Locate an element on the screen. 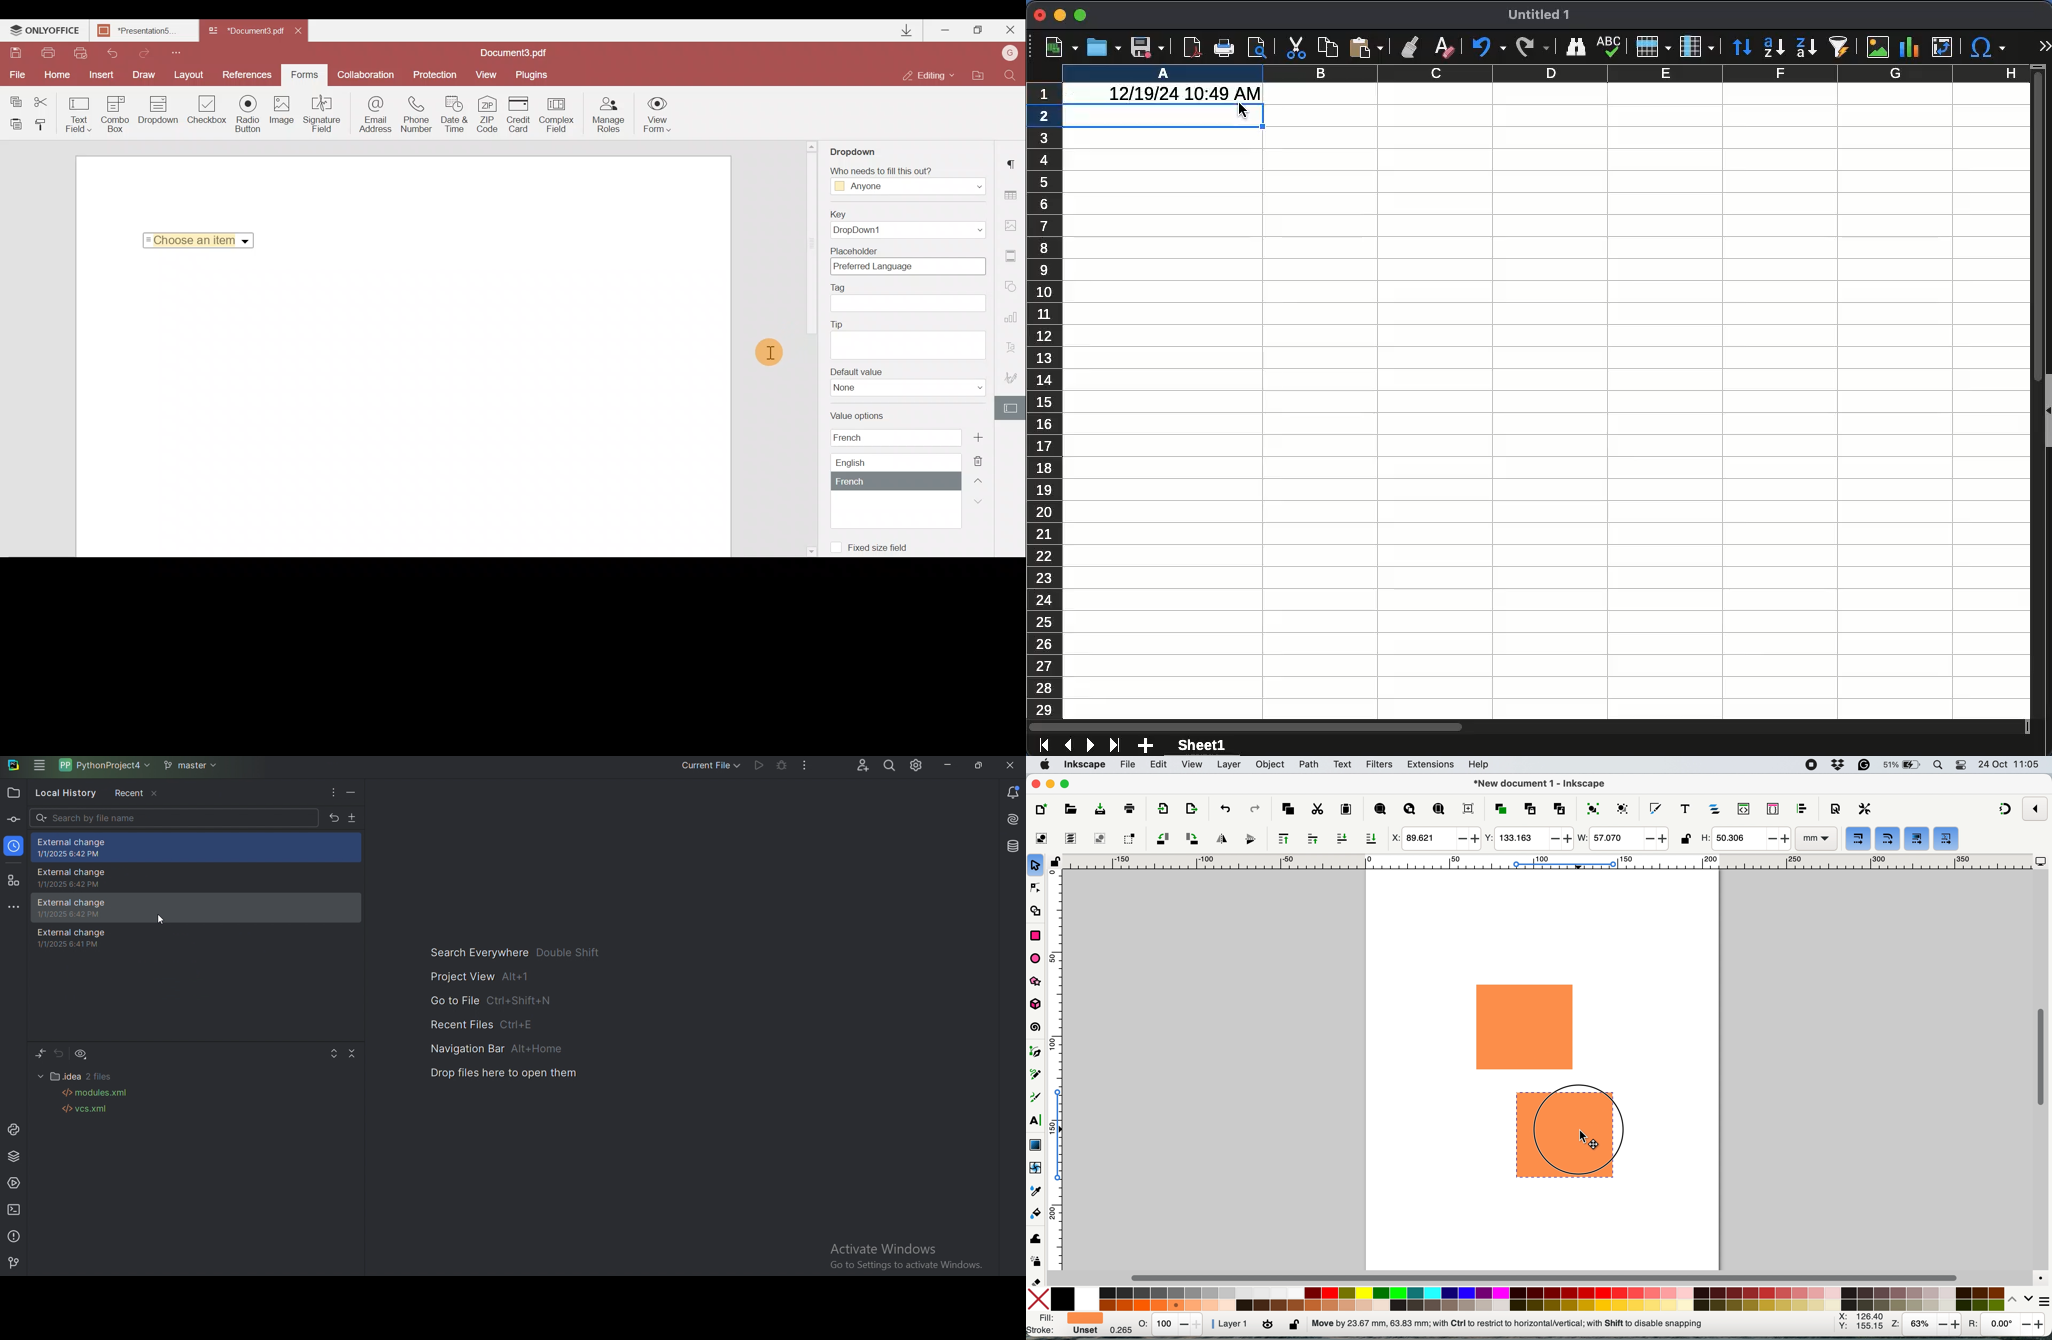 The image size is (2072, 1344). Terminal is located at coordinates (15, 1211).